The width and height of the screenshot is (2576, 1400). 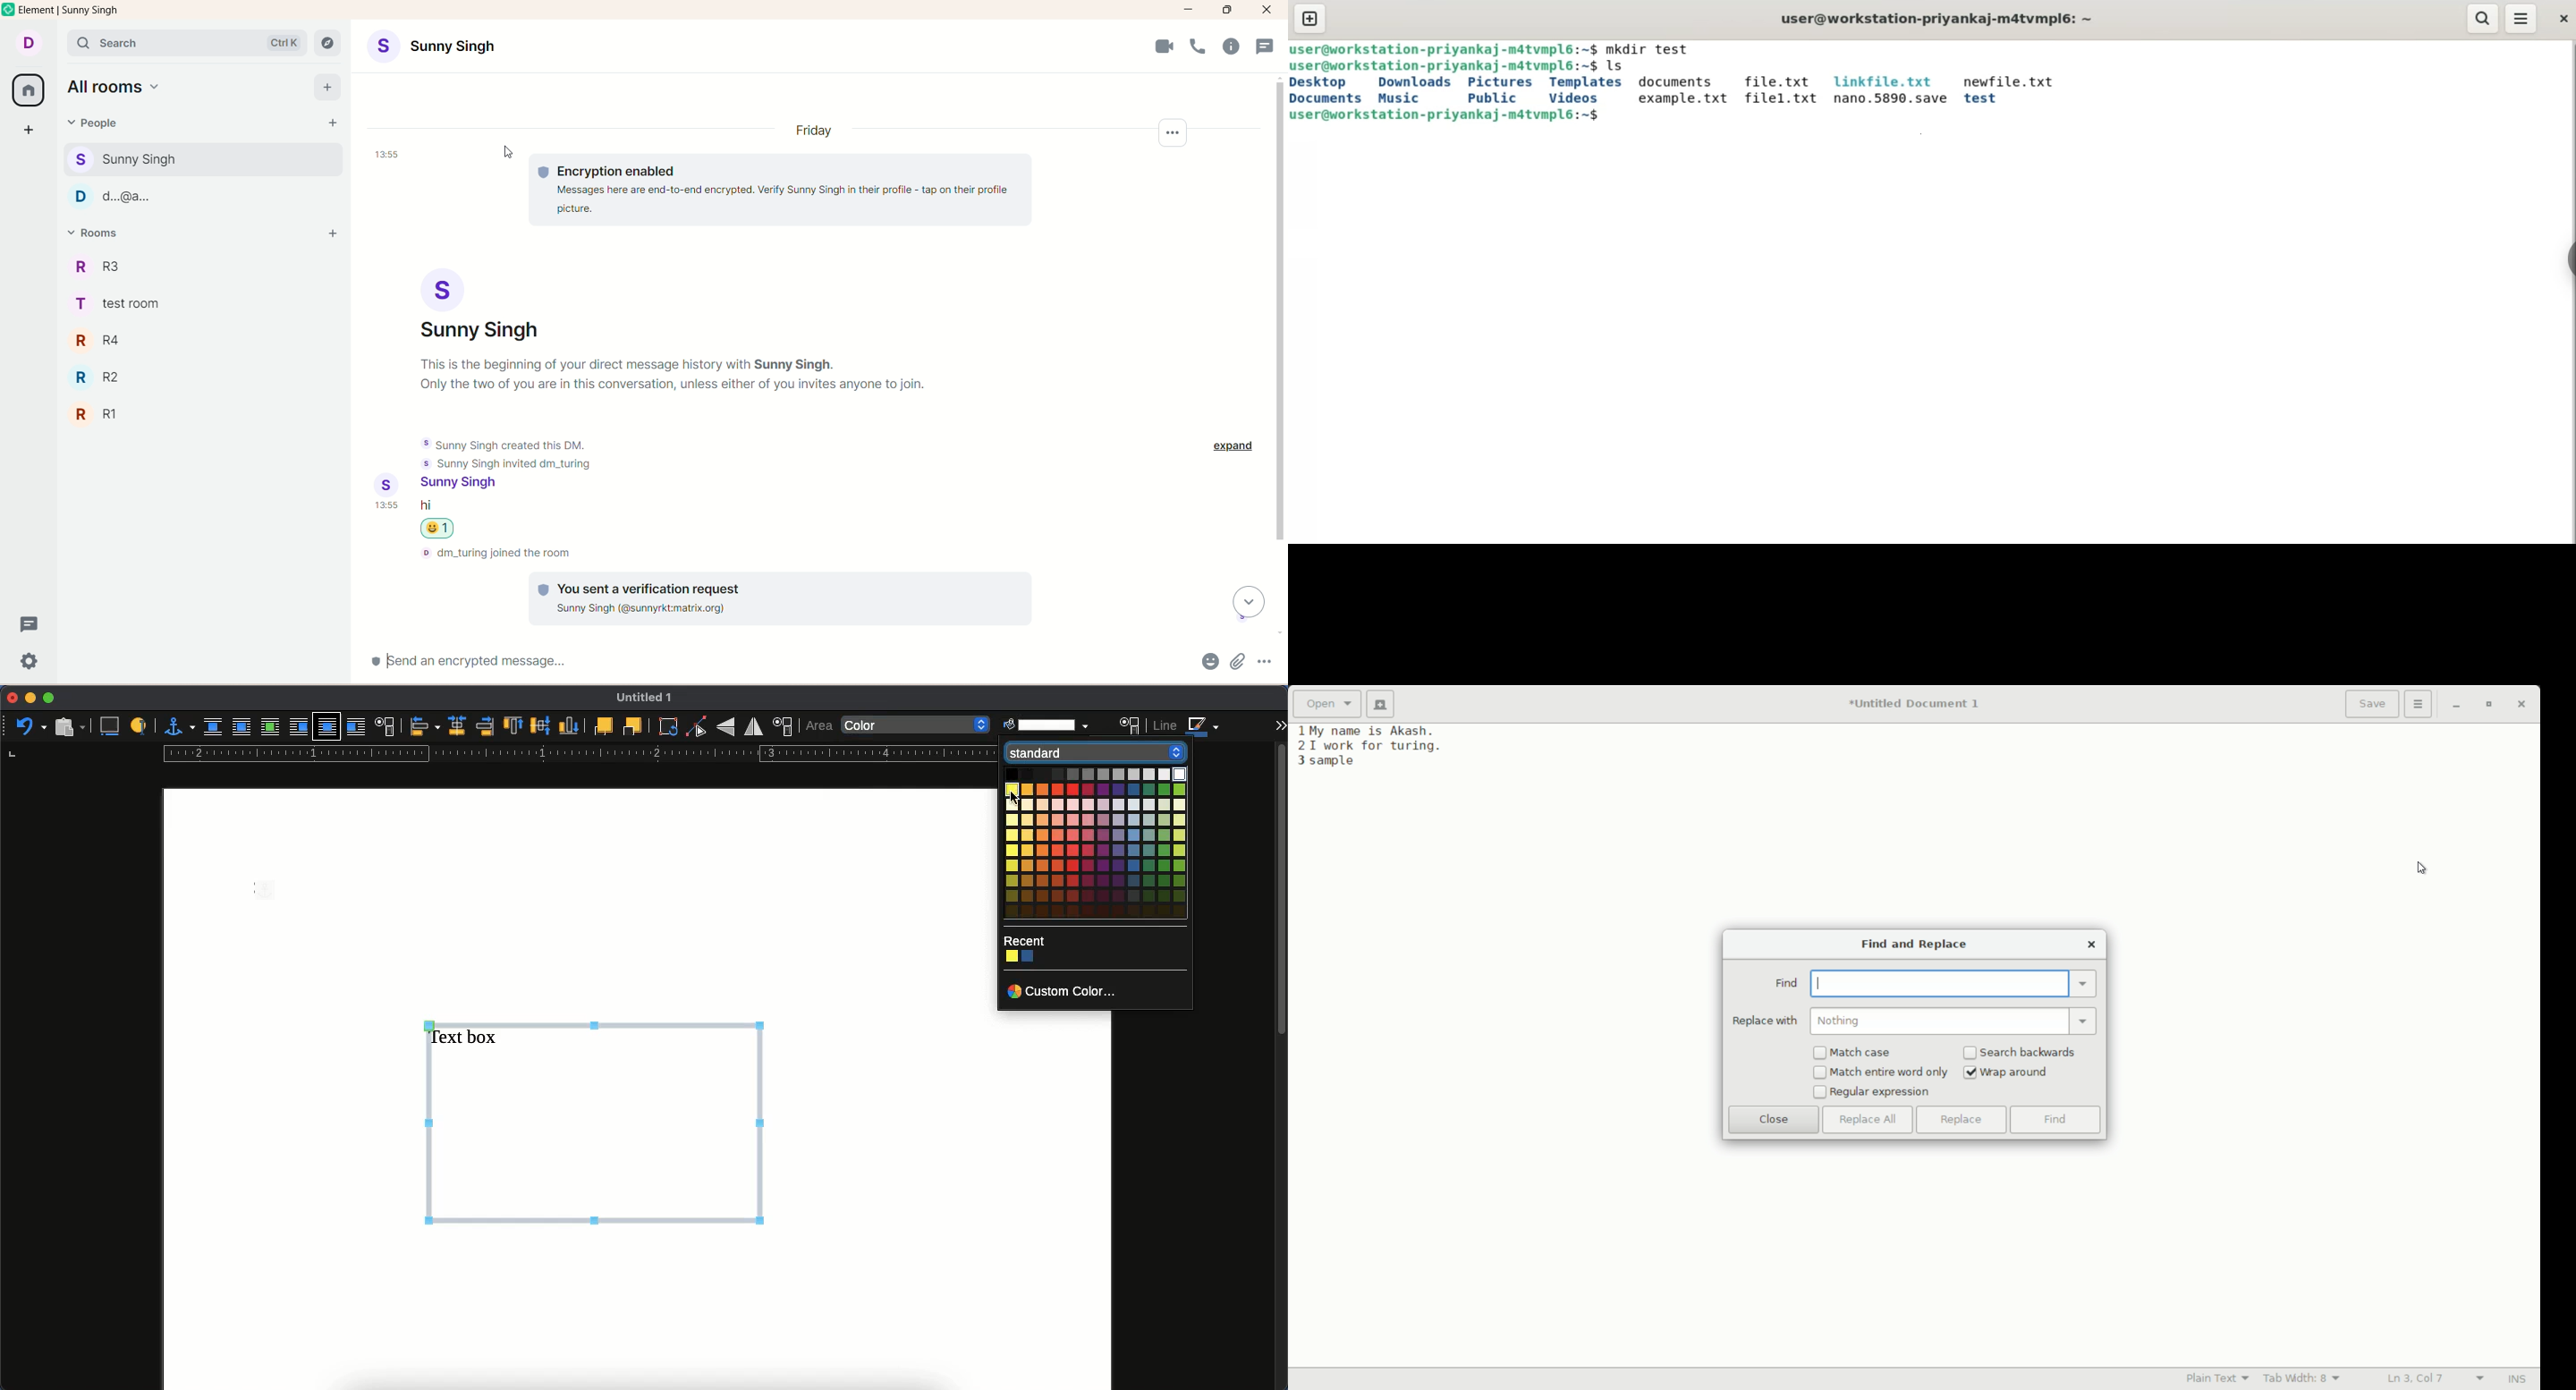 I want to click on add, so click(x=327, y=88).